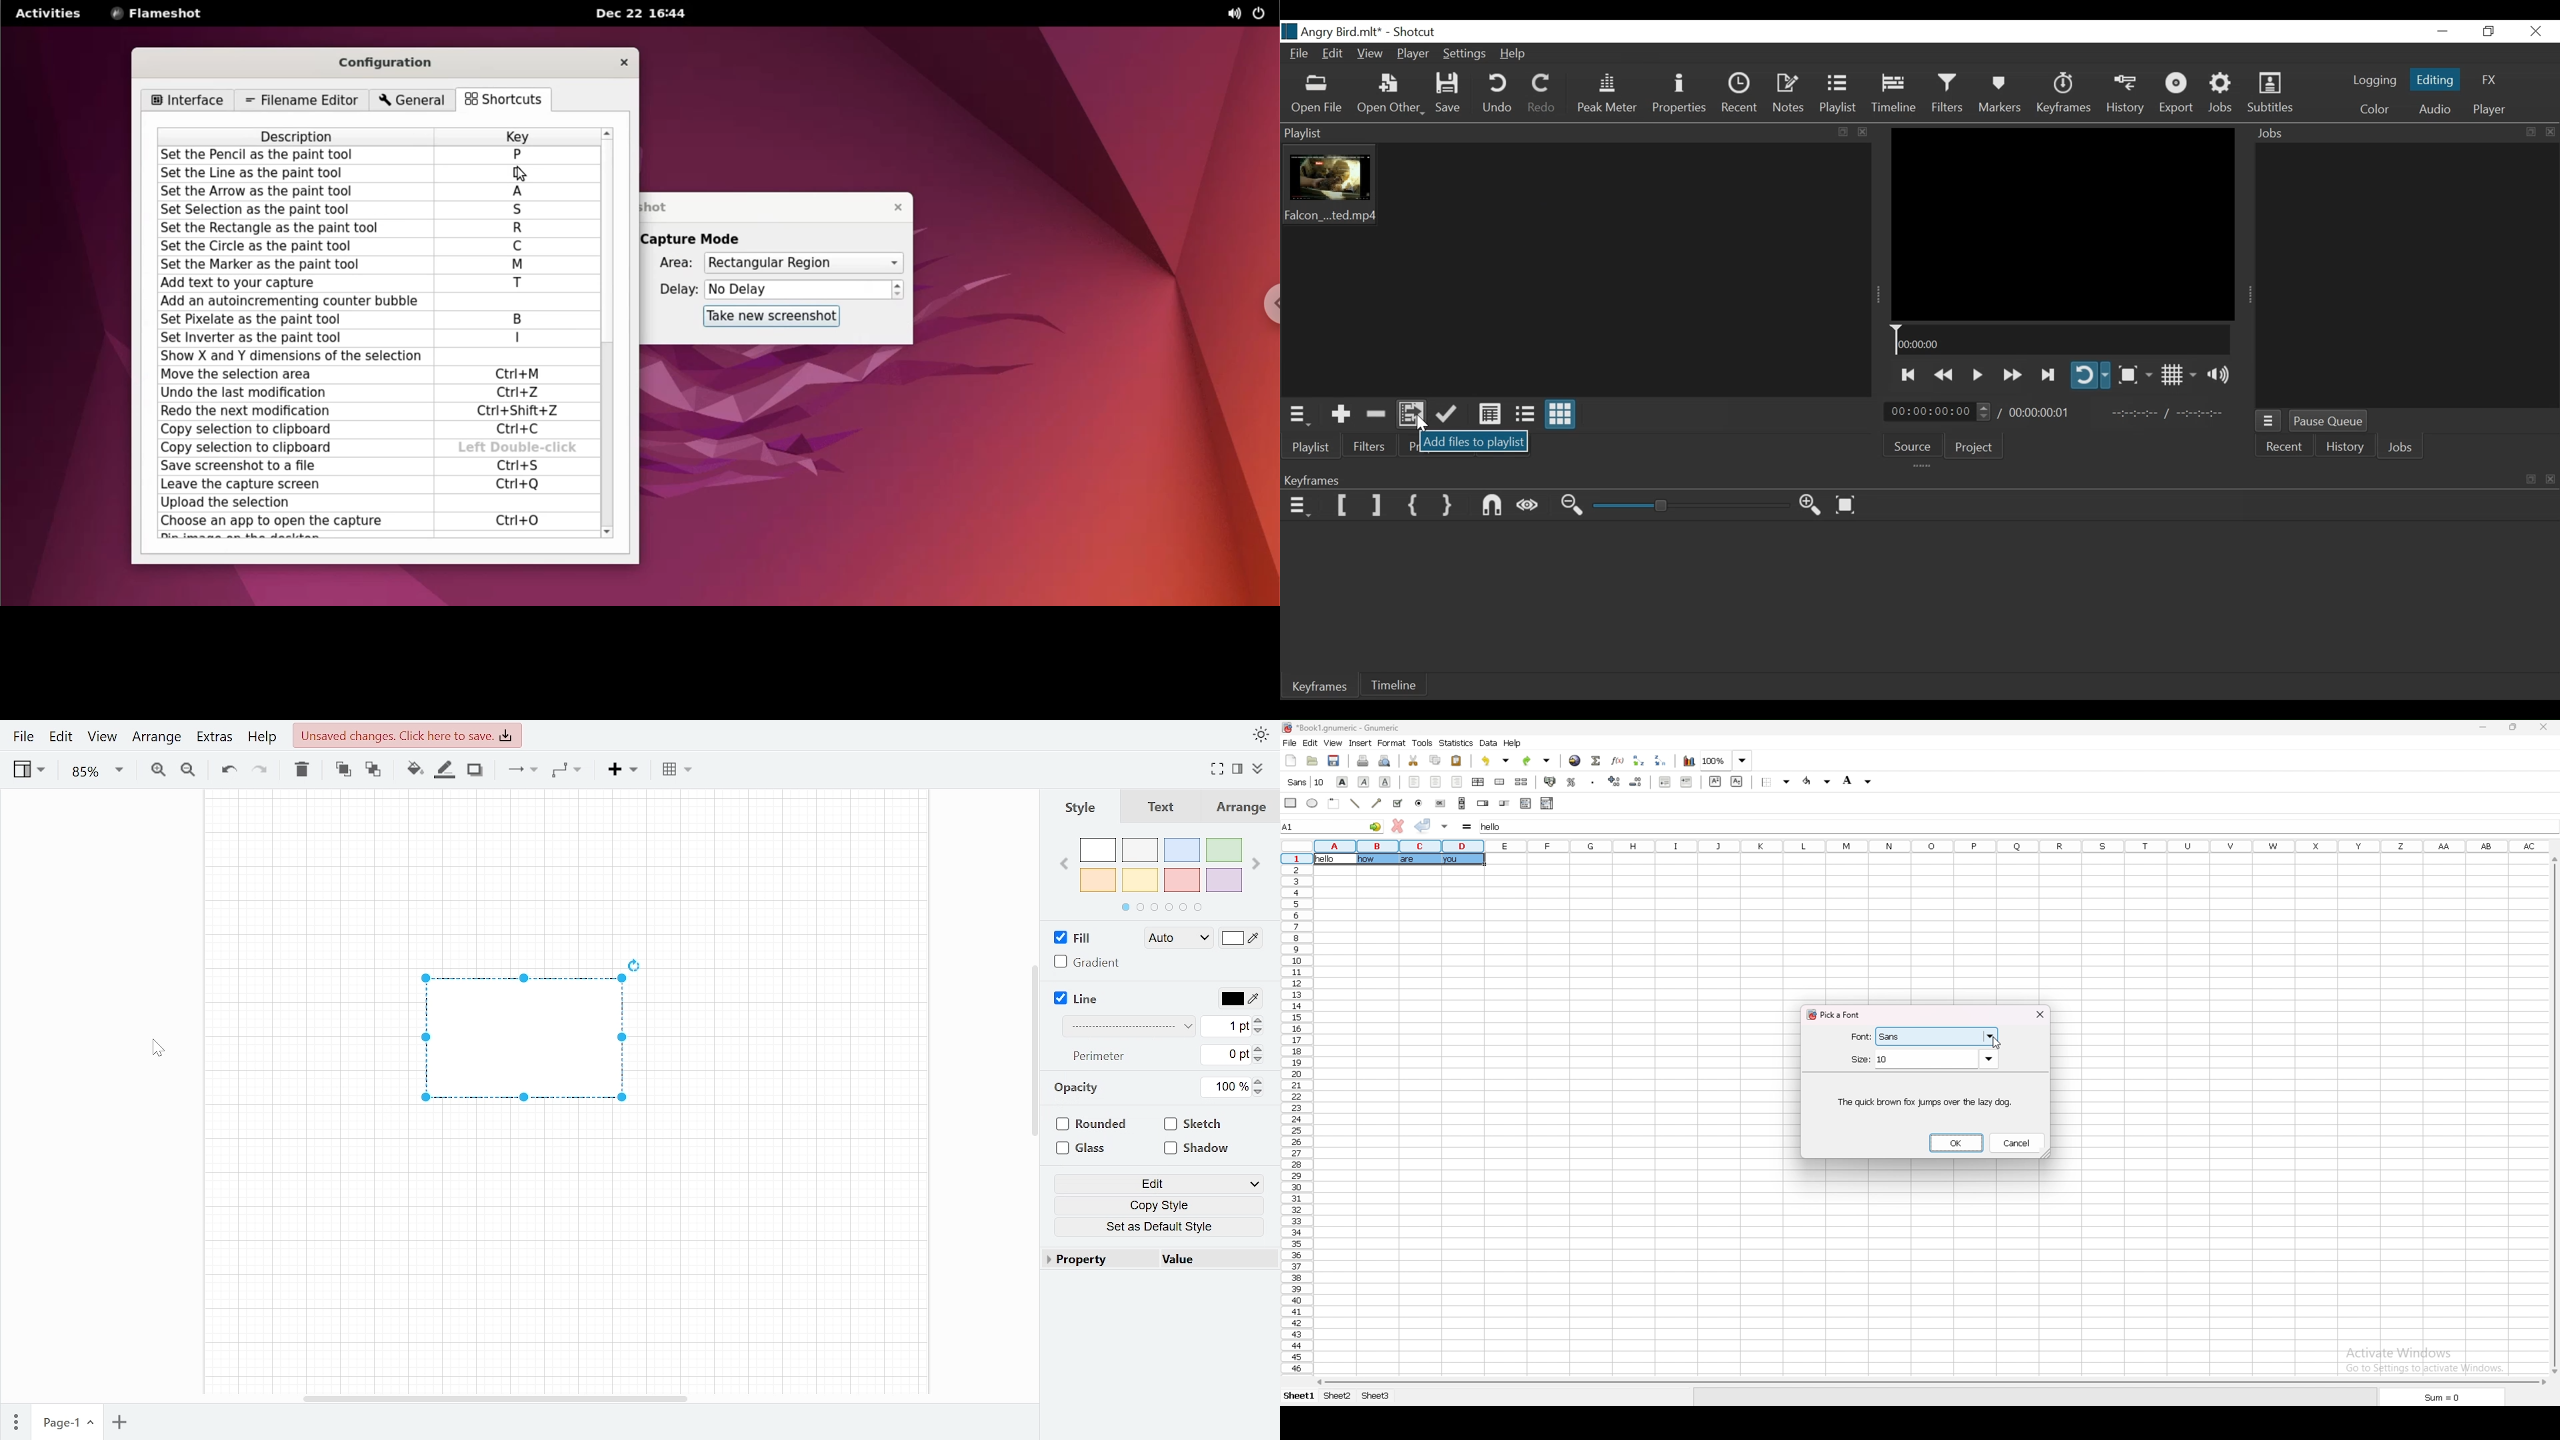 This screenshot has width=2576, height=1456. Describe the element at coordinates (1298, 1398) in the screenshot. I see `sheet 1` at that location.